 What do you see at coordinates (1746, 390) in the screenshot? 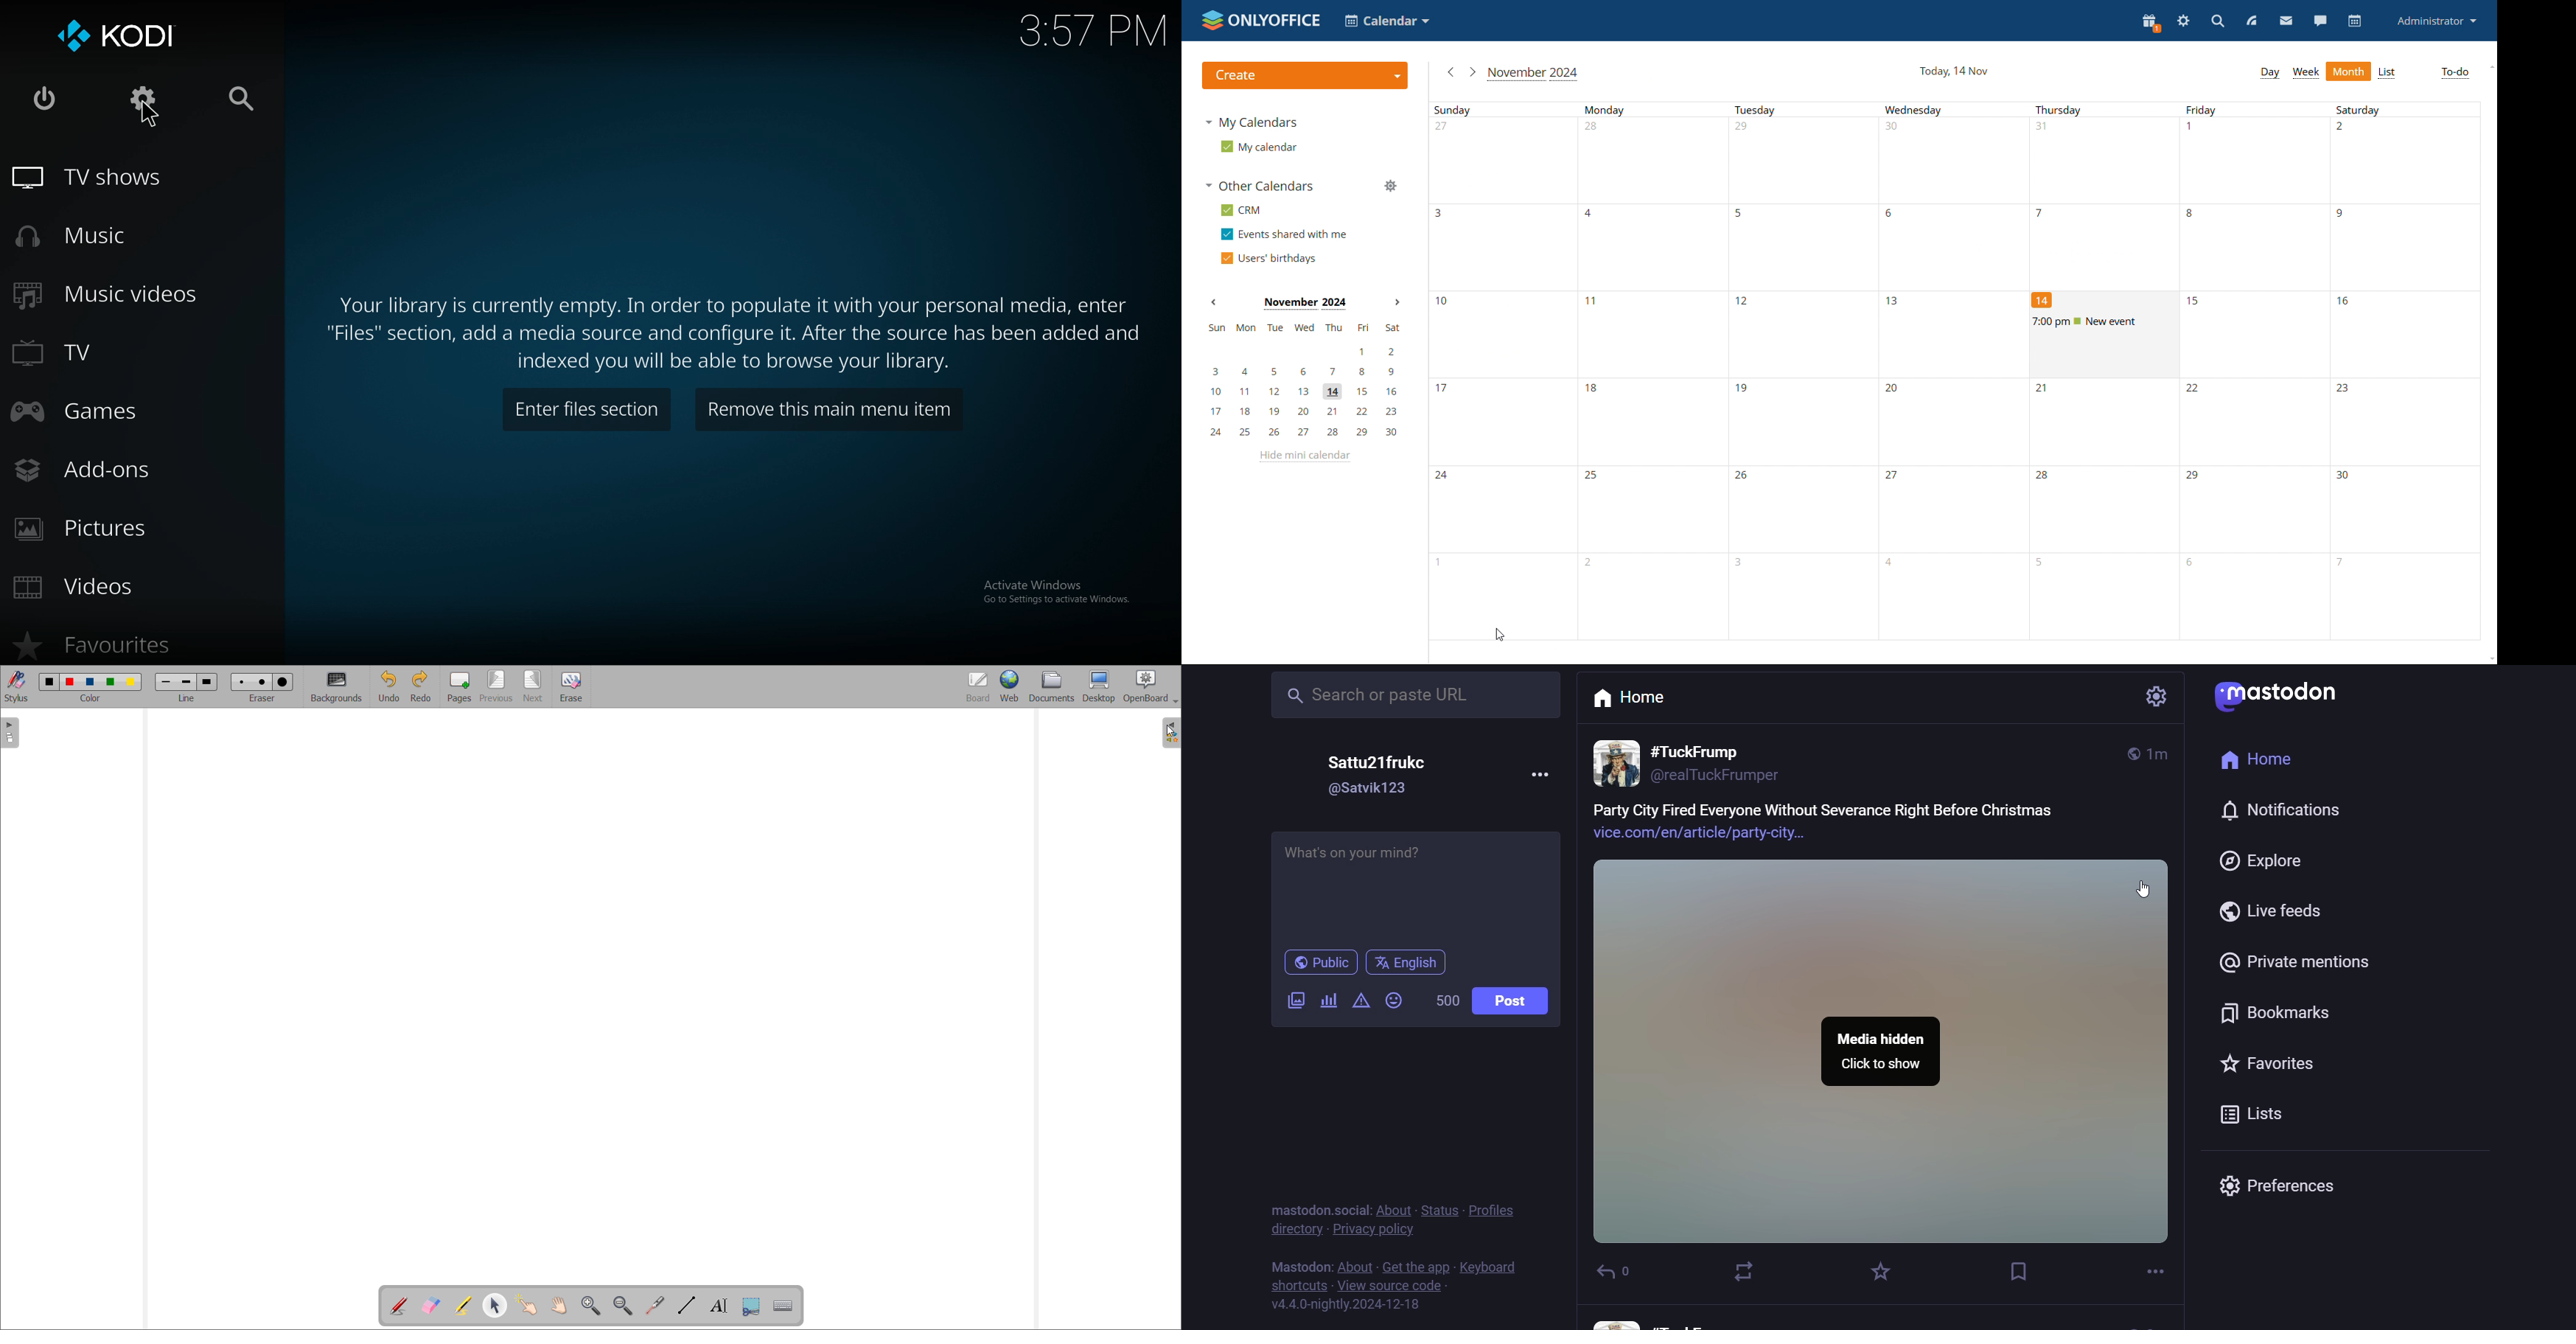
I see `number` at bounding box center [1746, 390].